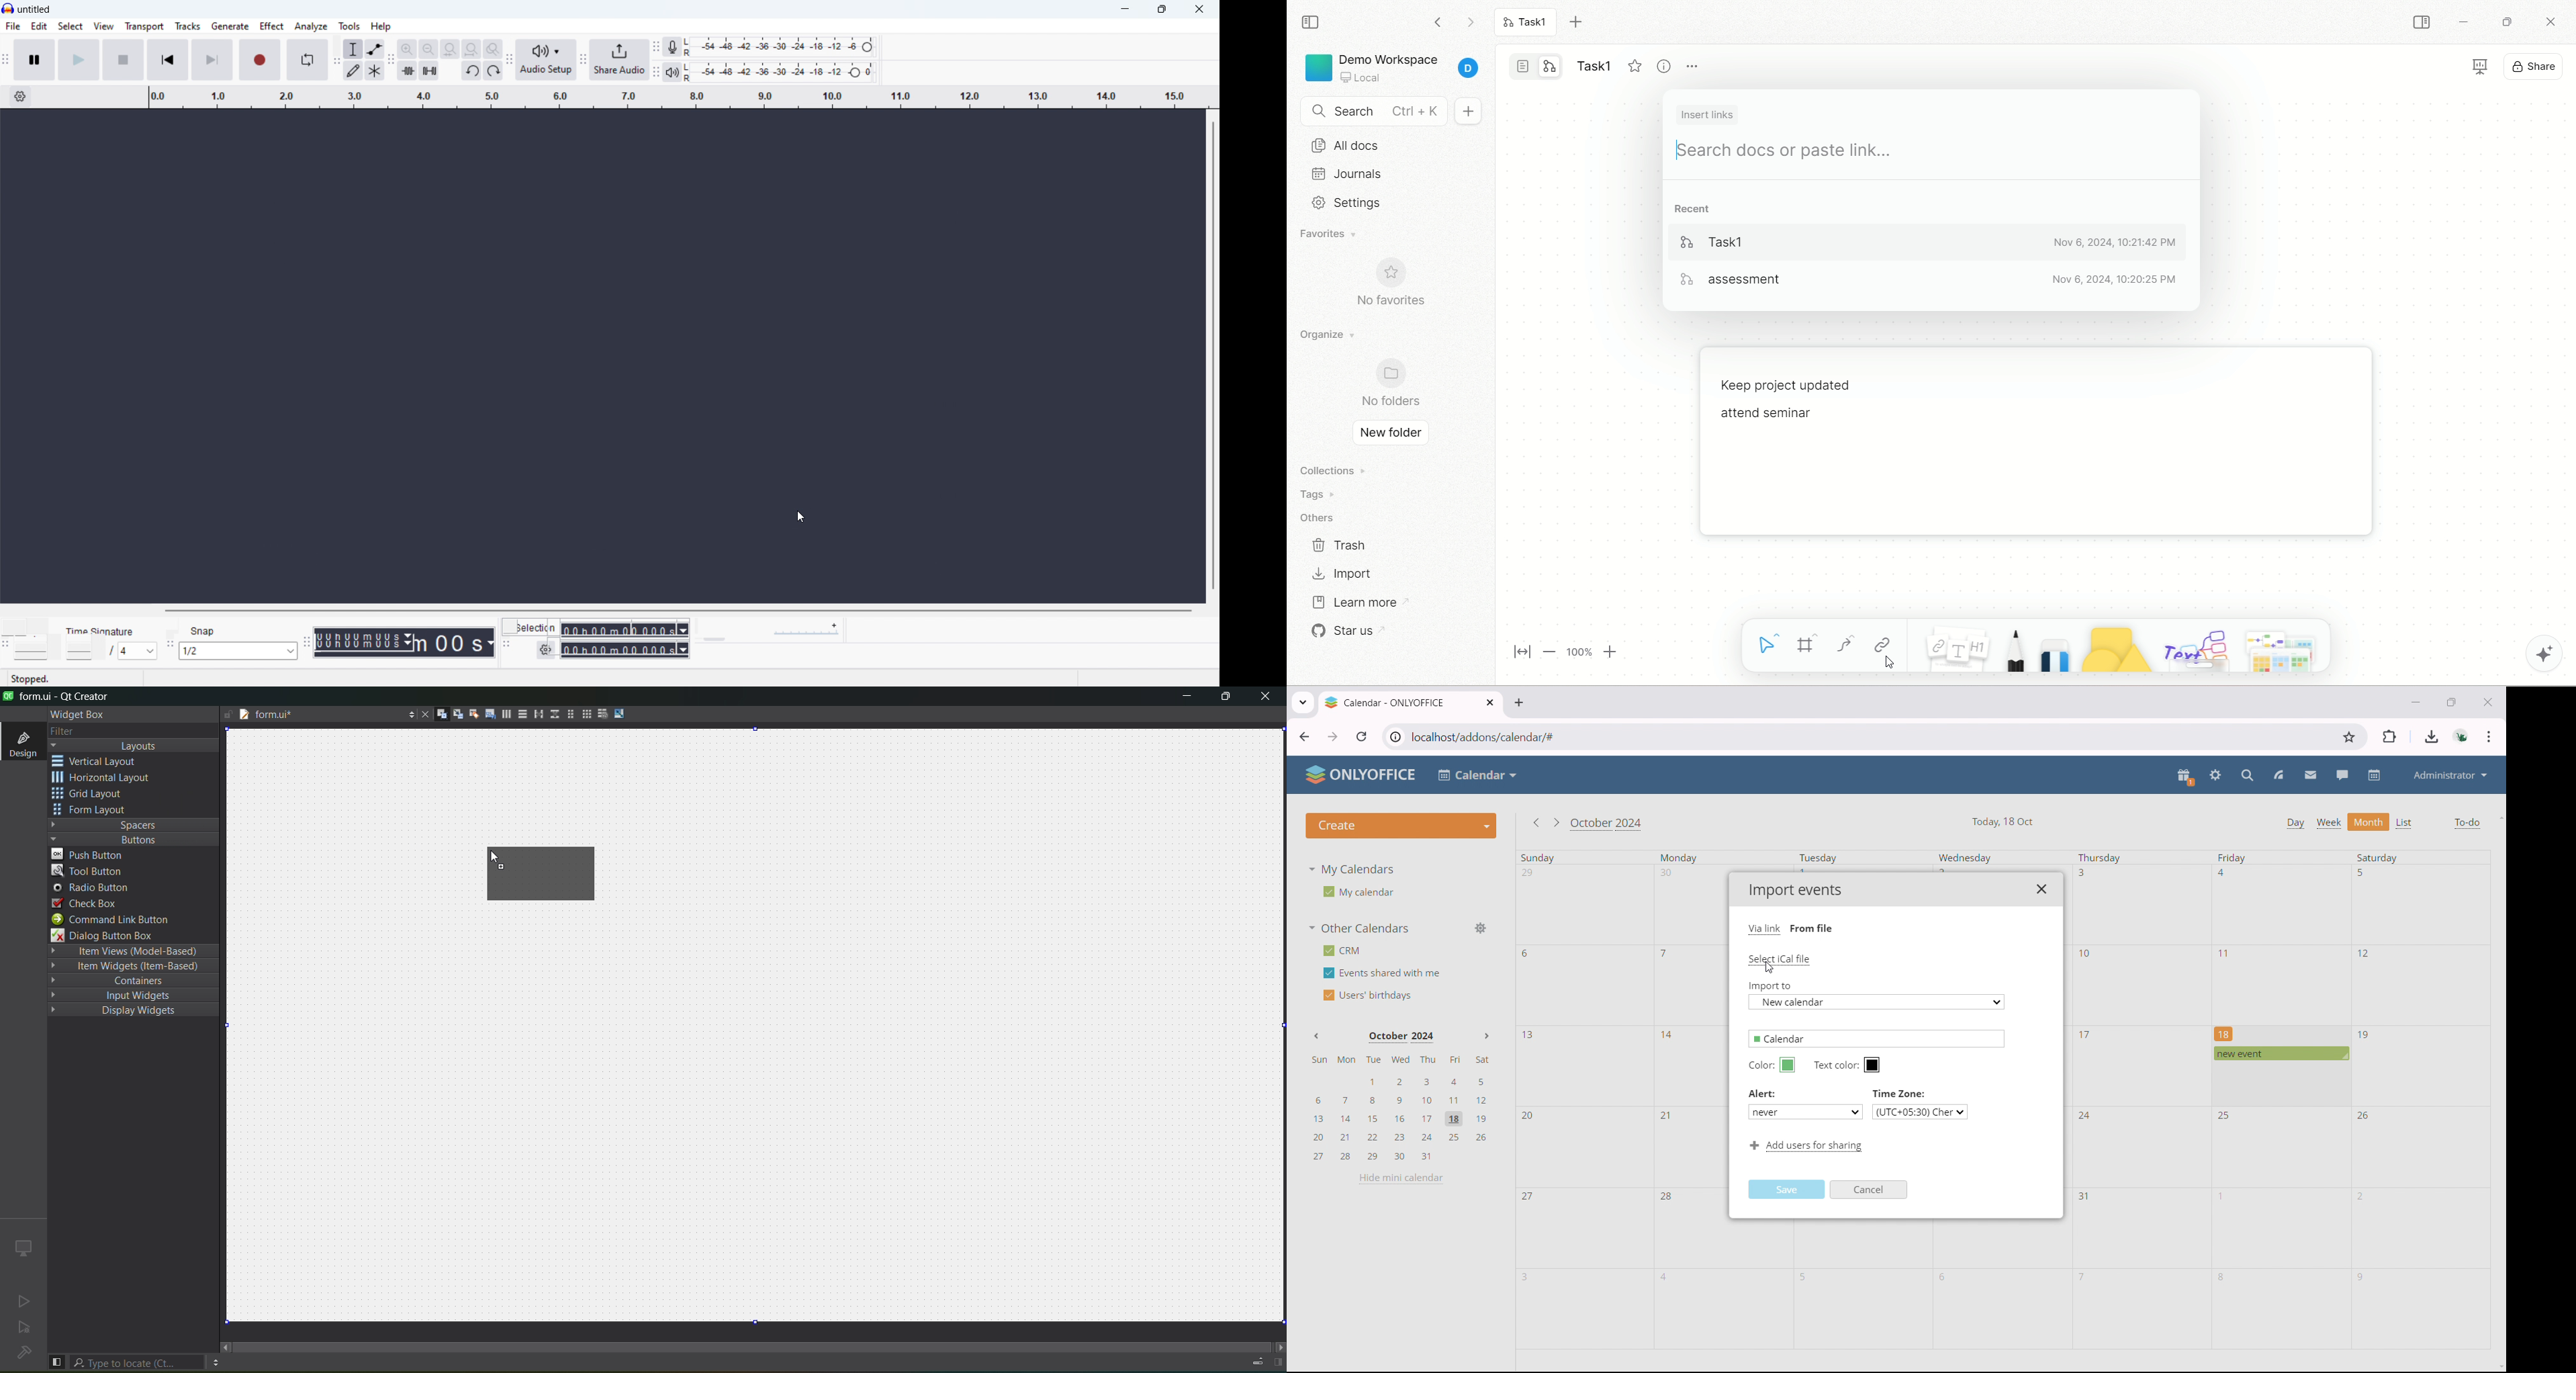  Describe the element at coordinates (124, 60) in the screenshot. I see `stop` at that location.